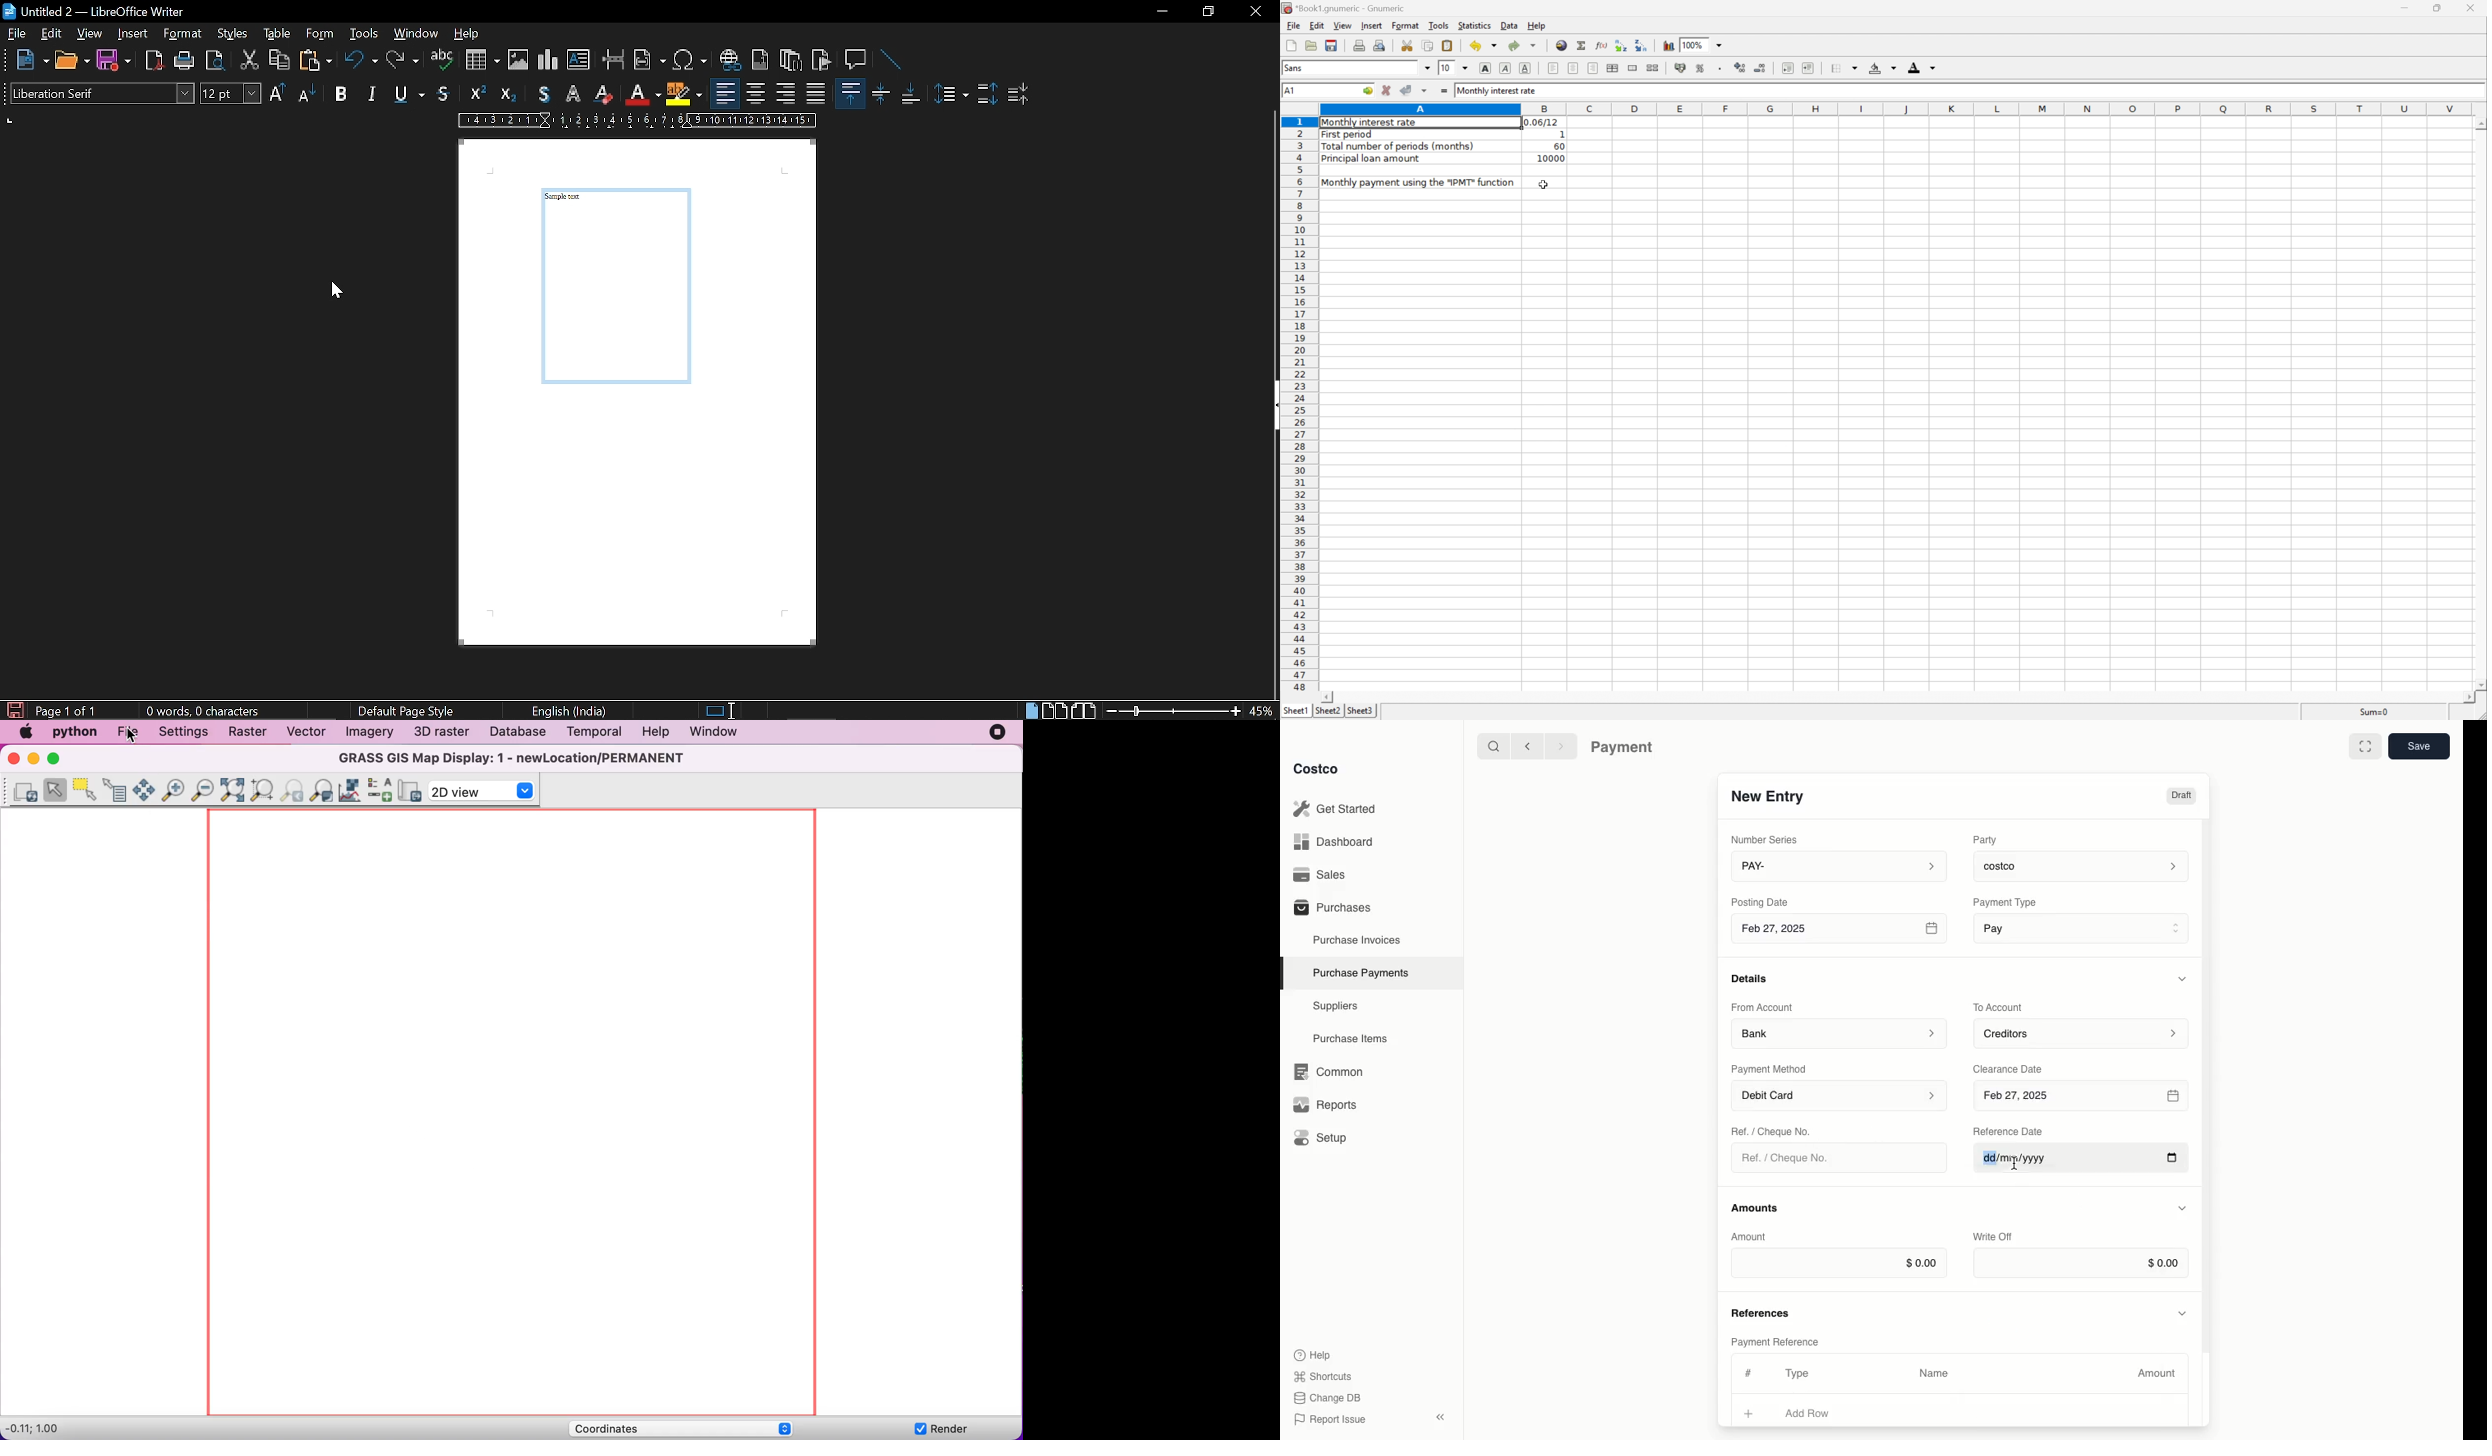 Image resolution: width=2492 pixels, height=1456 pixels. Describe the element at coordinates (1841, 931) in the screenshot. I see `Feb 27, 2025` at that location.